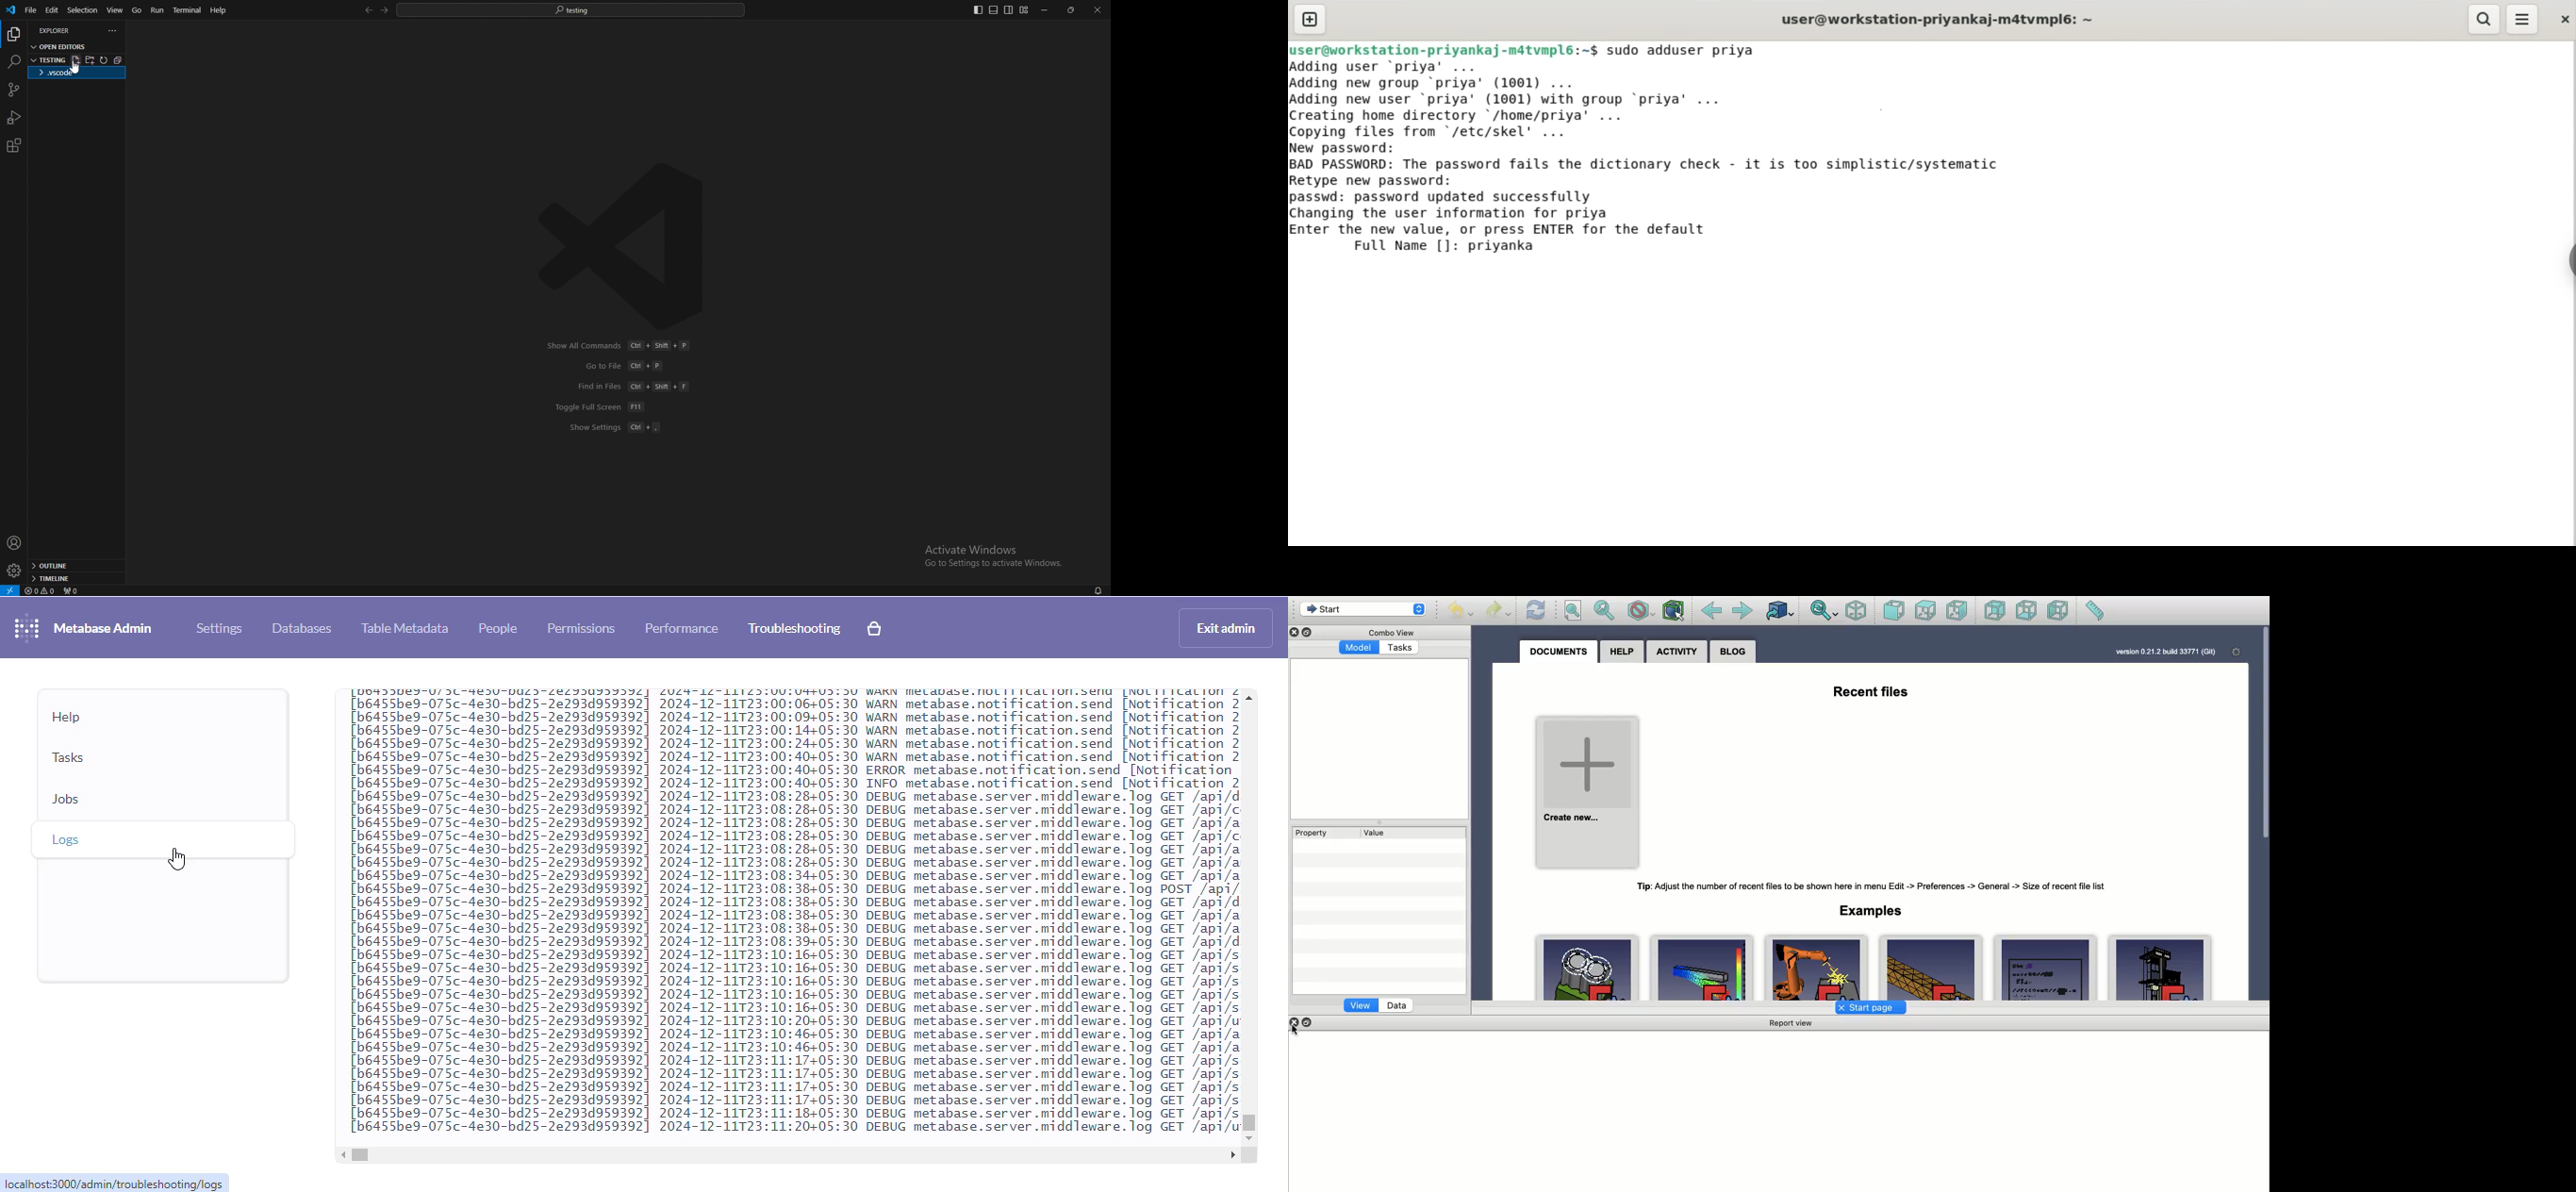 The image size is (2576, 1204). Describe the element at coordinates (1559, 653) in the screenshot. I see `Documents` at that location.